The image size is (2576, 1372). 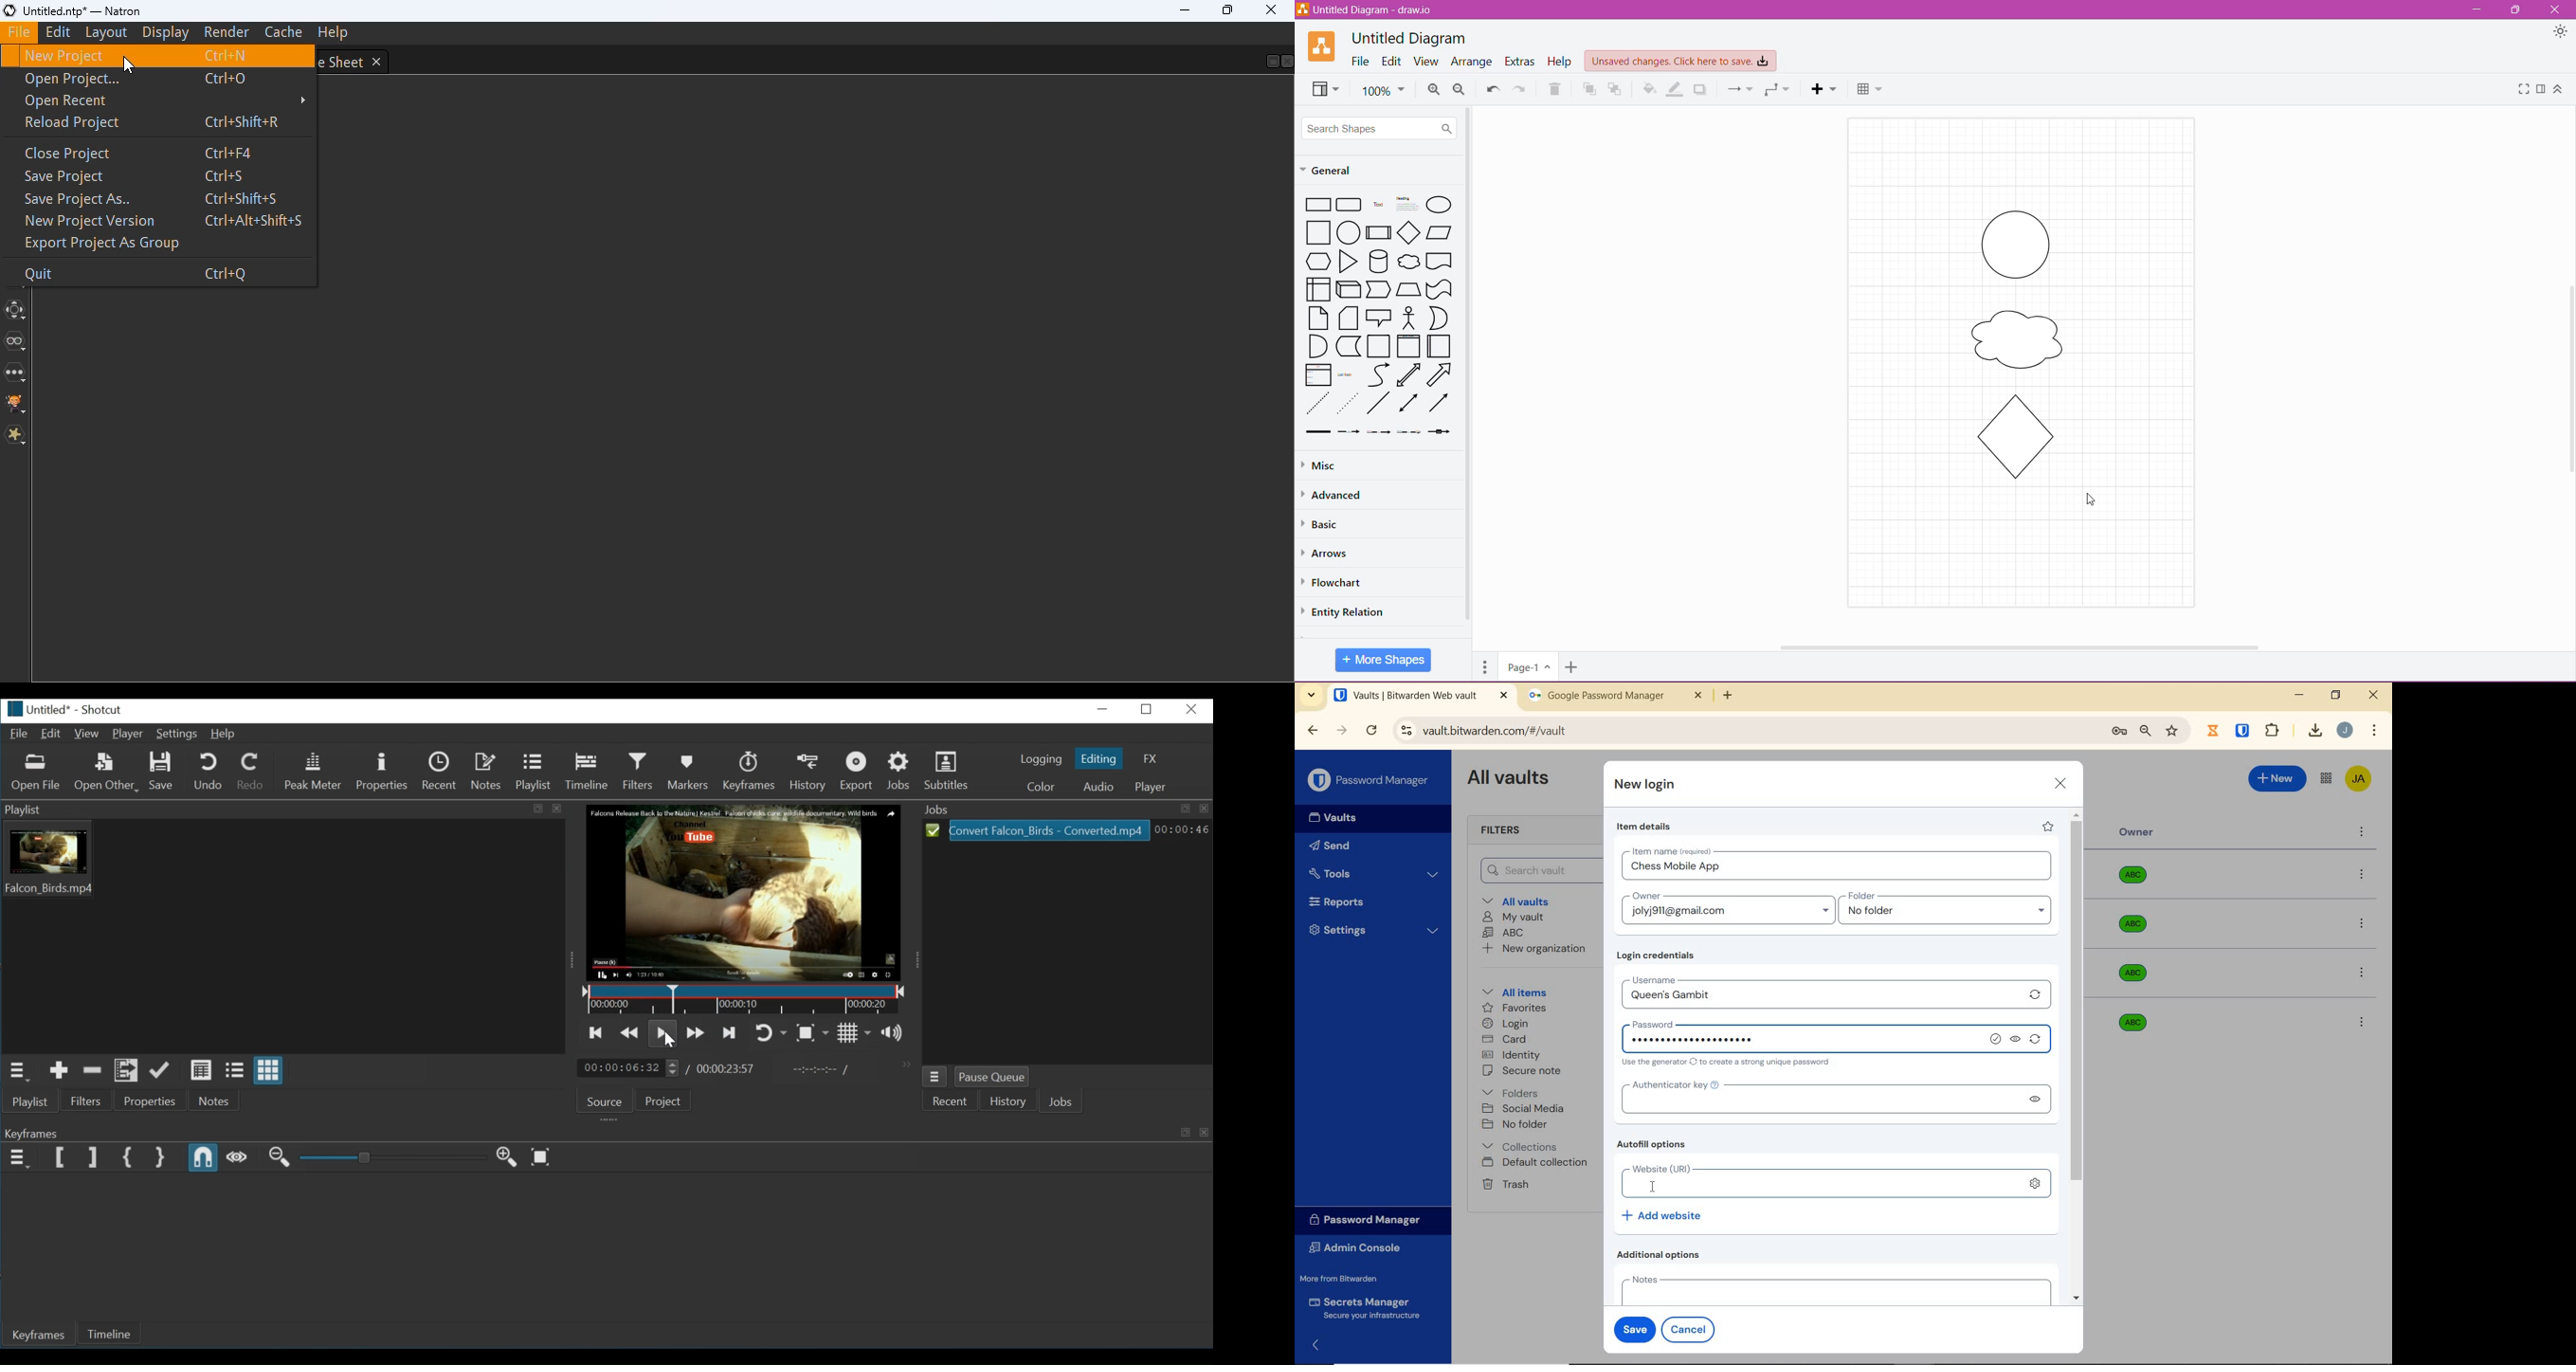 What do you see at coordinates (2061, 783) in the screenshot?
I see `close` at bounding box center [2061, 783].